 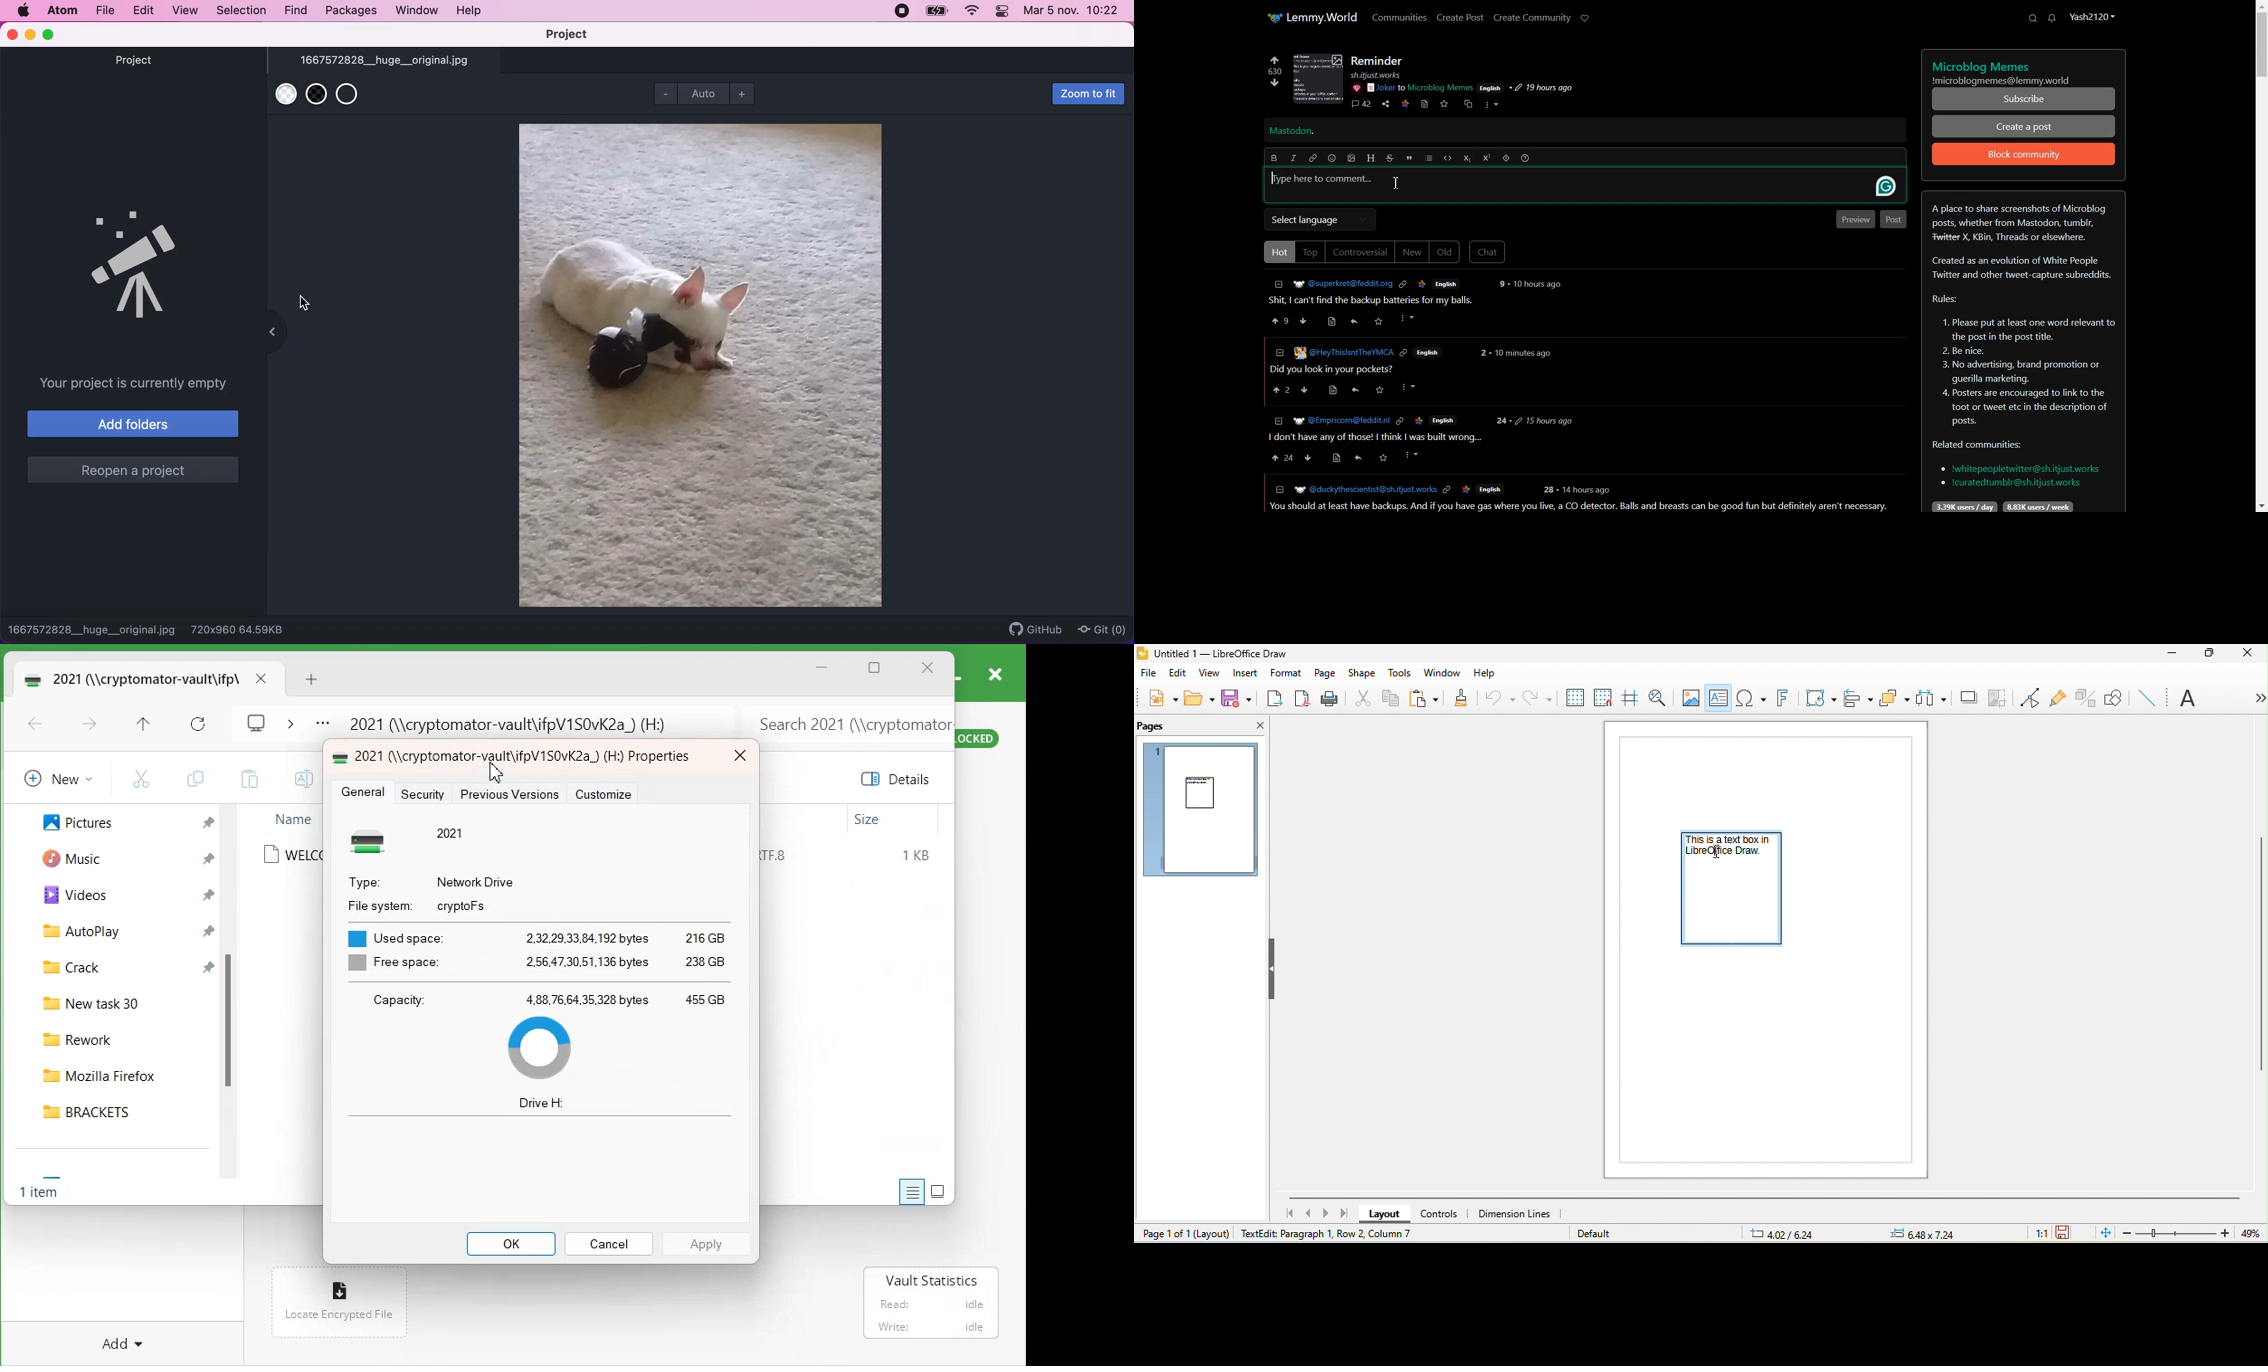 What do you see at coordinates (934, 12) in the screenshot?
I see `battery` at bounding box center [934, 12].